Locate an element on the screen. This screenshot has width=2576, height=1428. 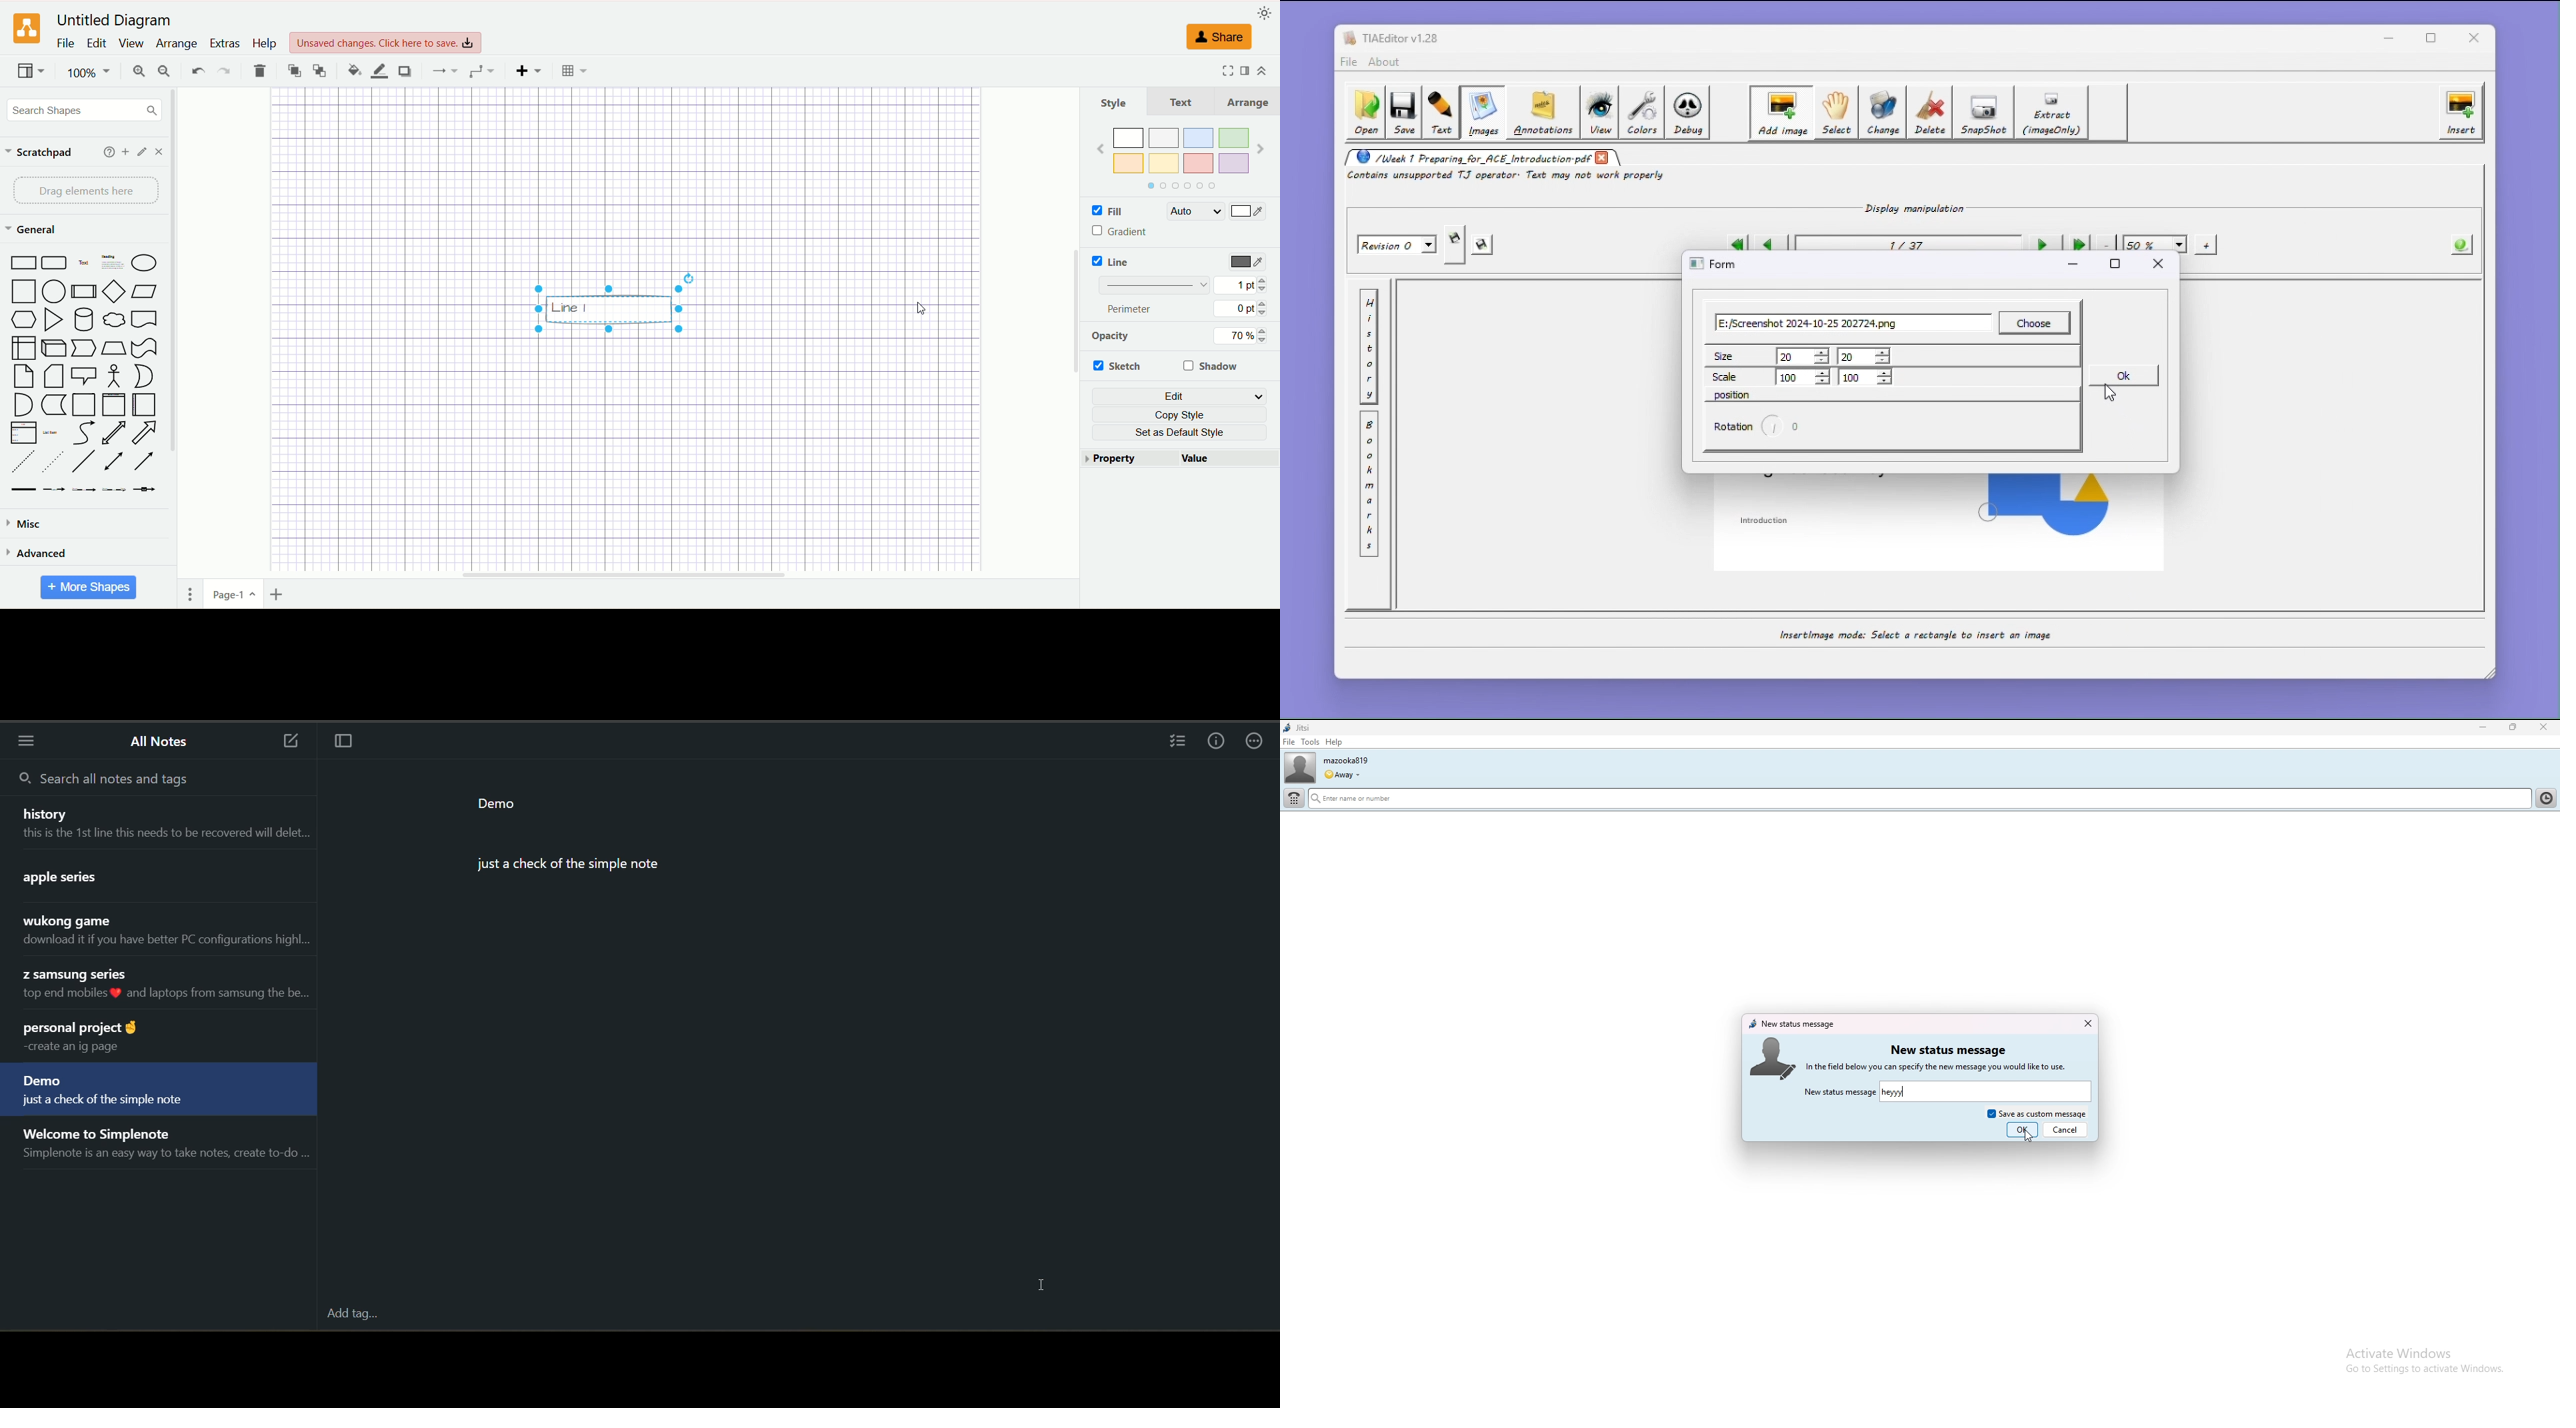
color is located at coordinates (1249, 211).